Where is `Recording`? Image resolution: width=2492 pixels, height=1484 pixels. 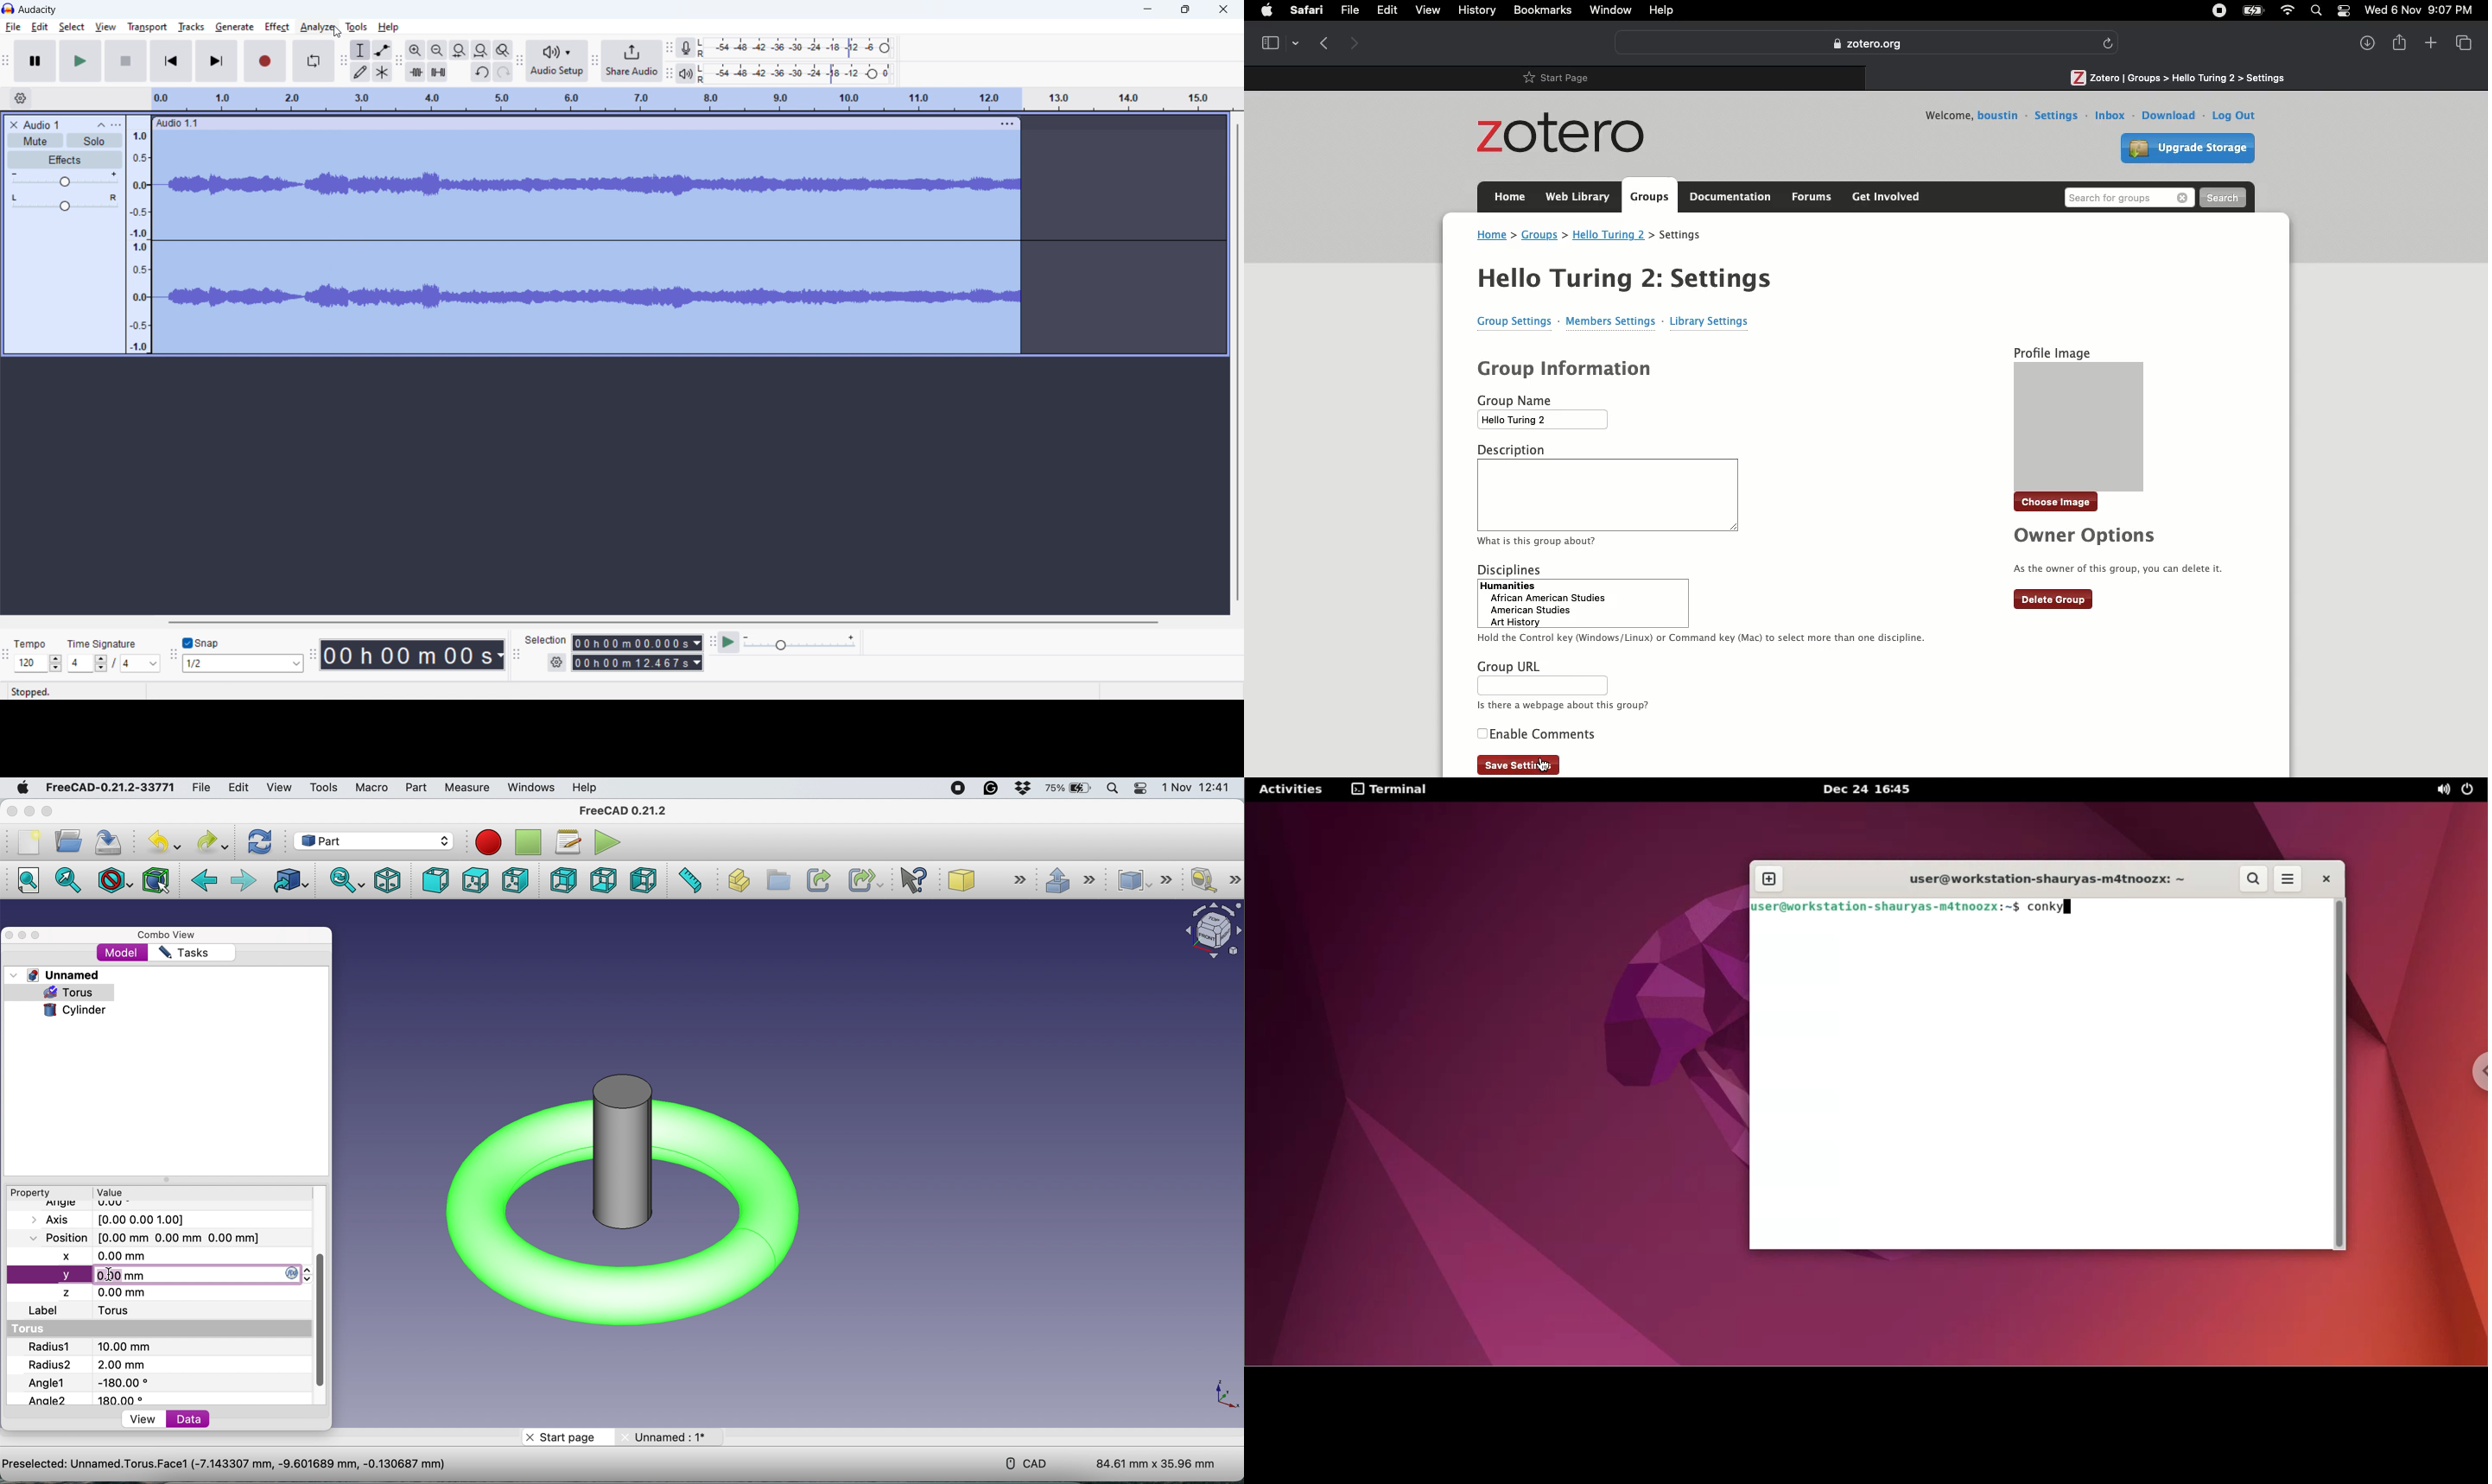
Recording is located at coordinates (2218, 12).